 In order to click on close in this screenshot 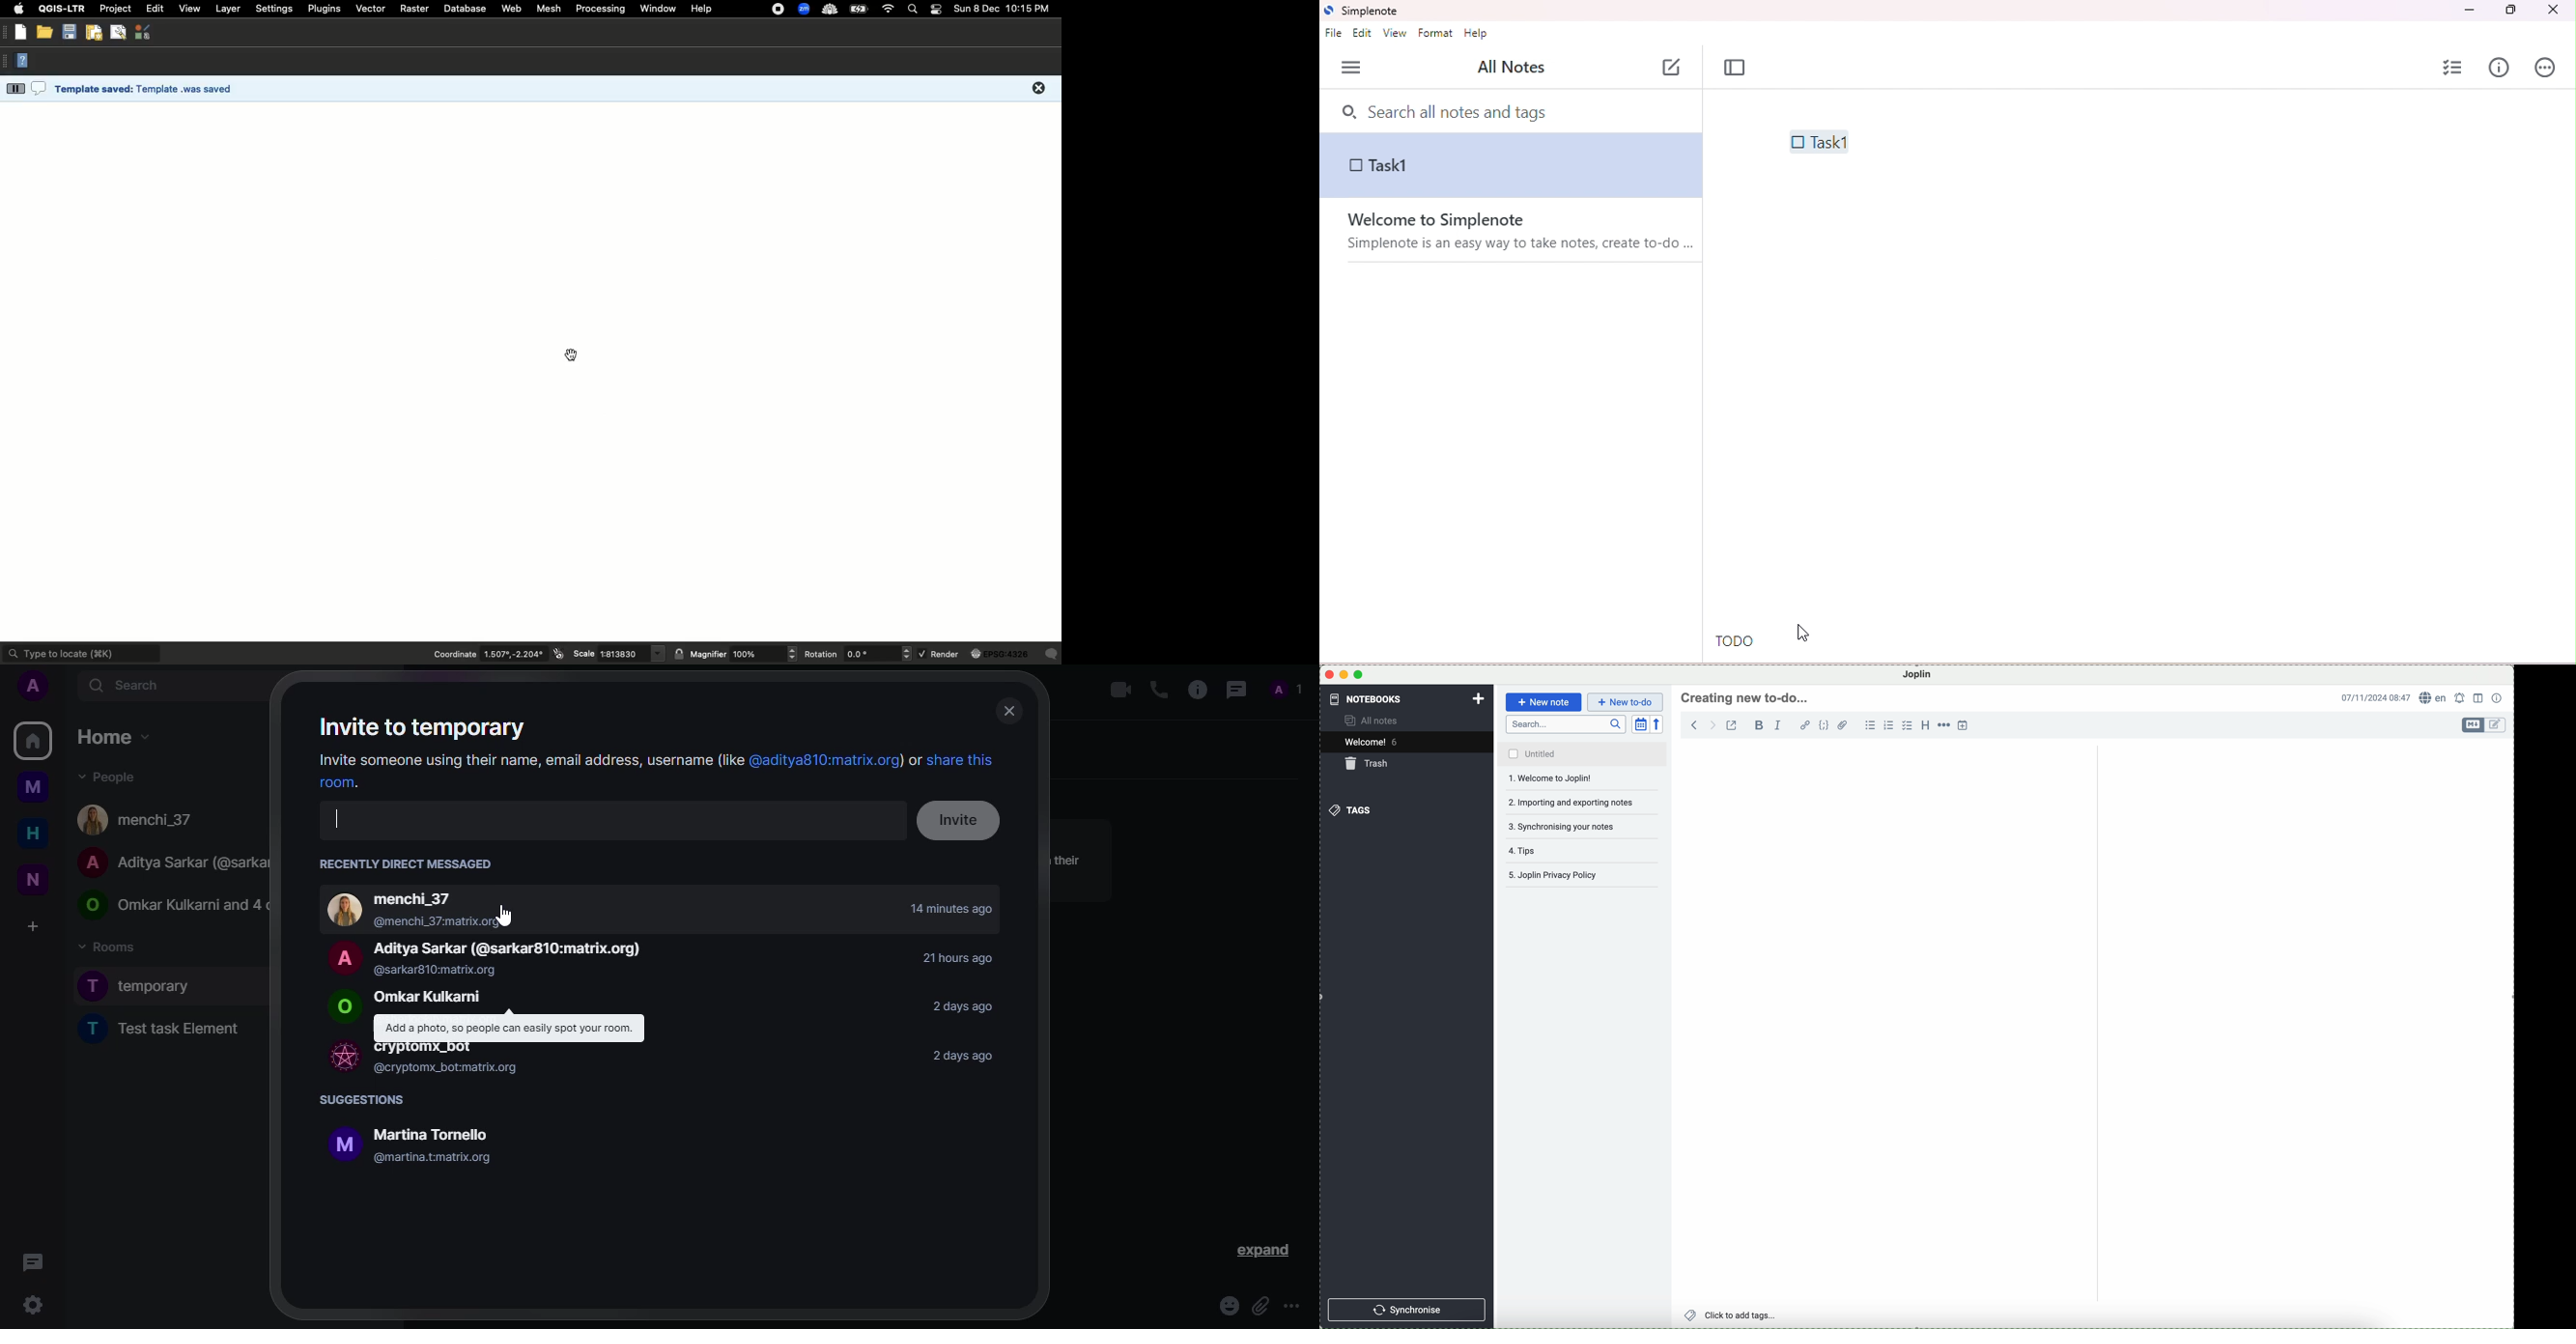, I will do `click(1329, 674)`.